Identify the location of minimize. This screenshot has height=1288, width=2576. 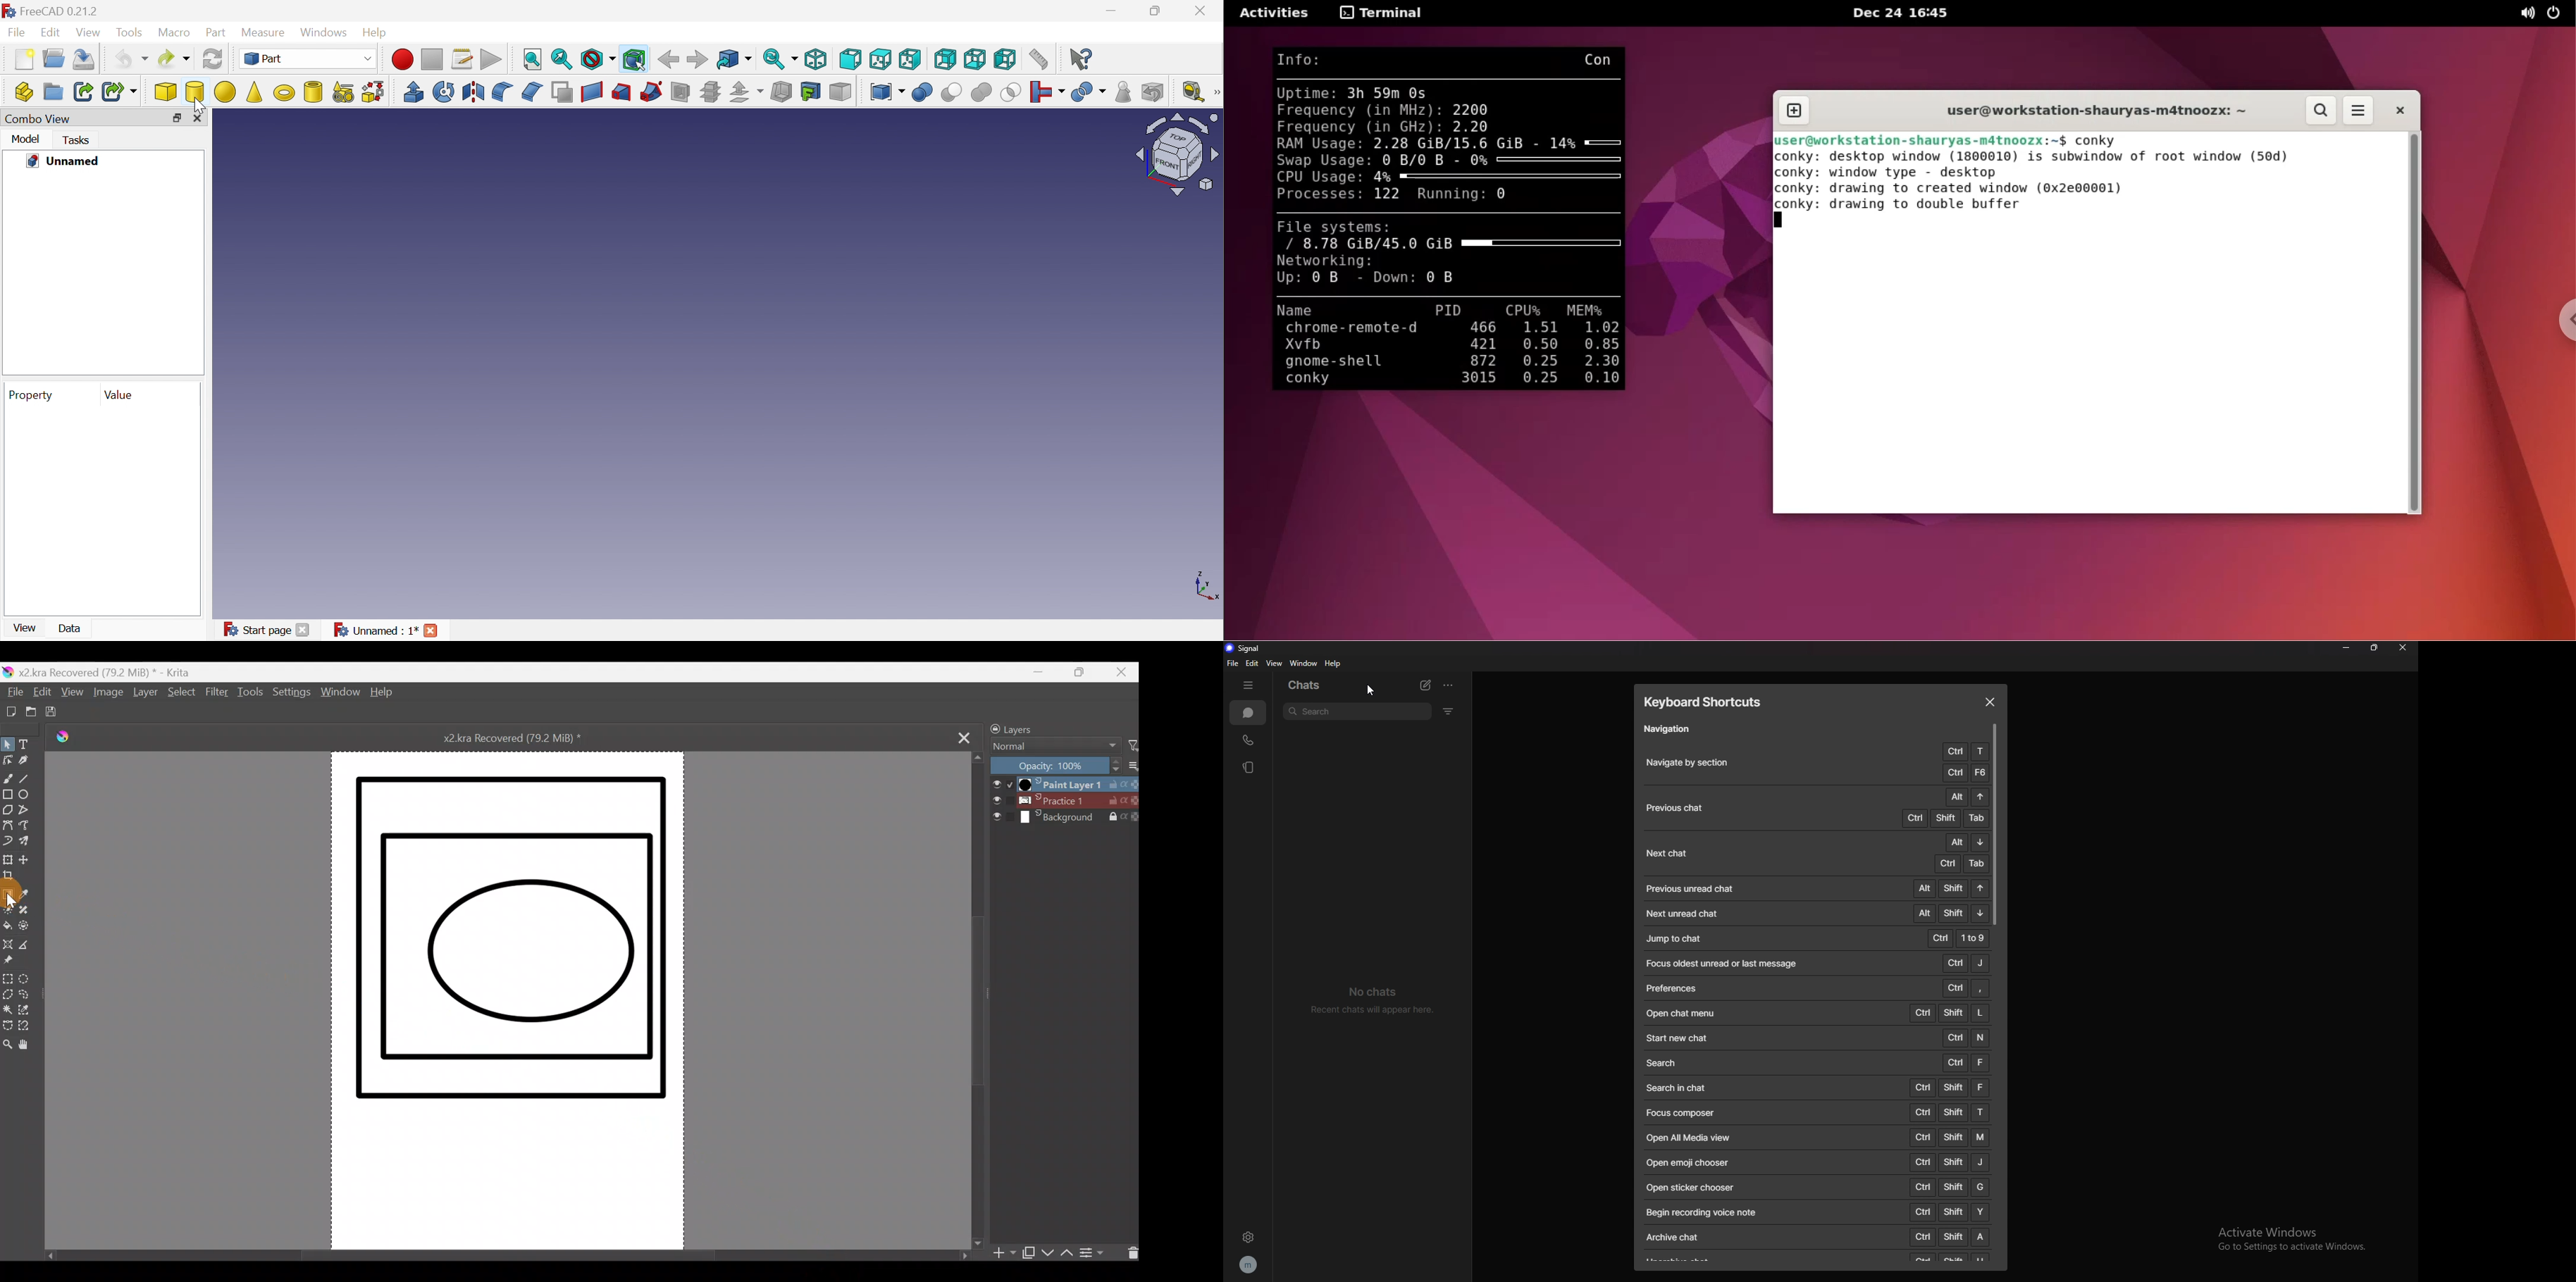
(2347, 648).